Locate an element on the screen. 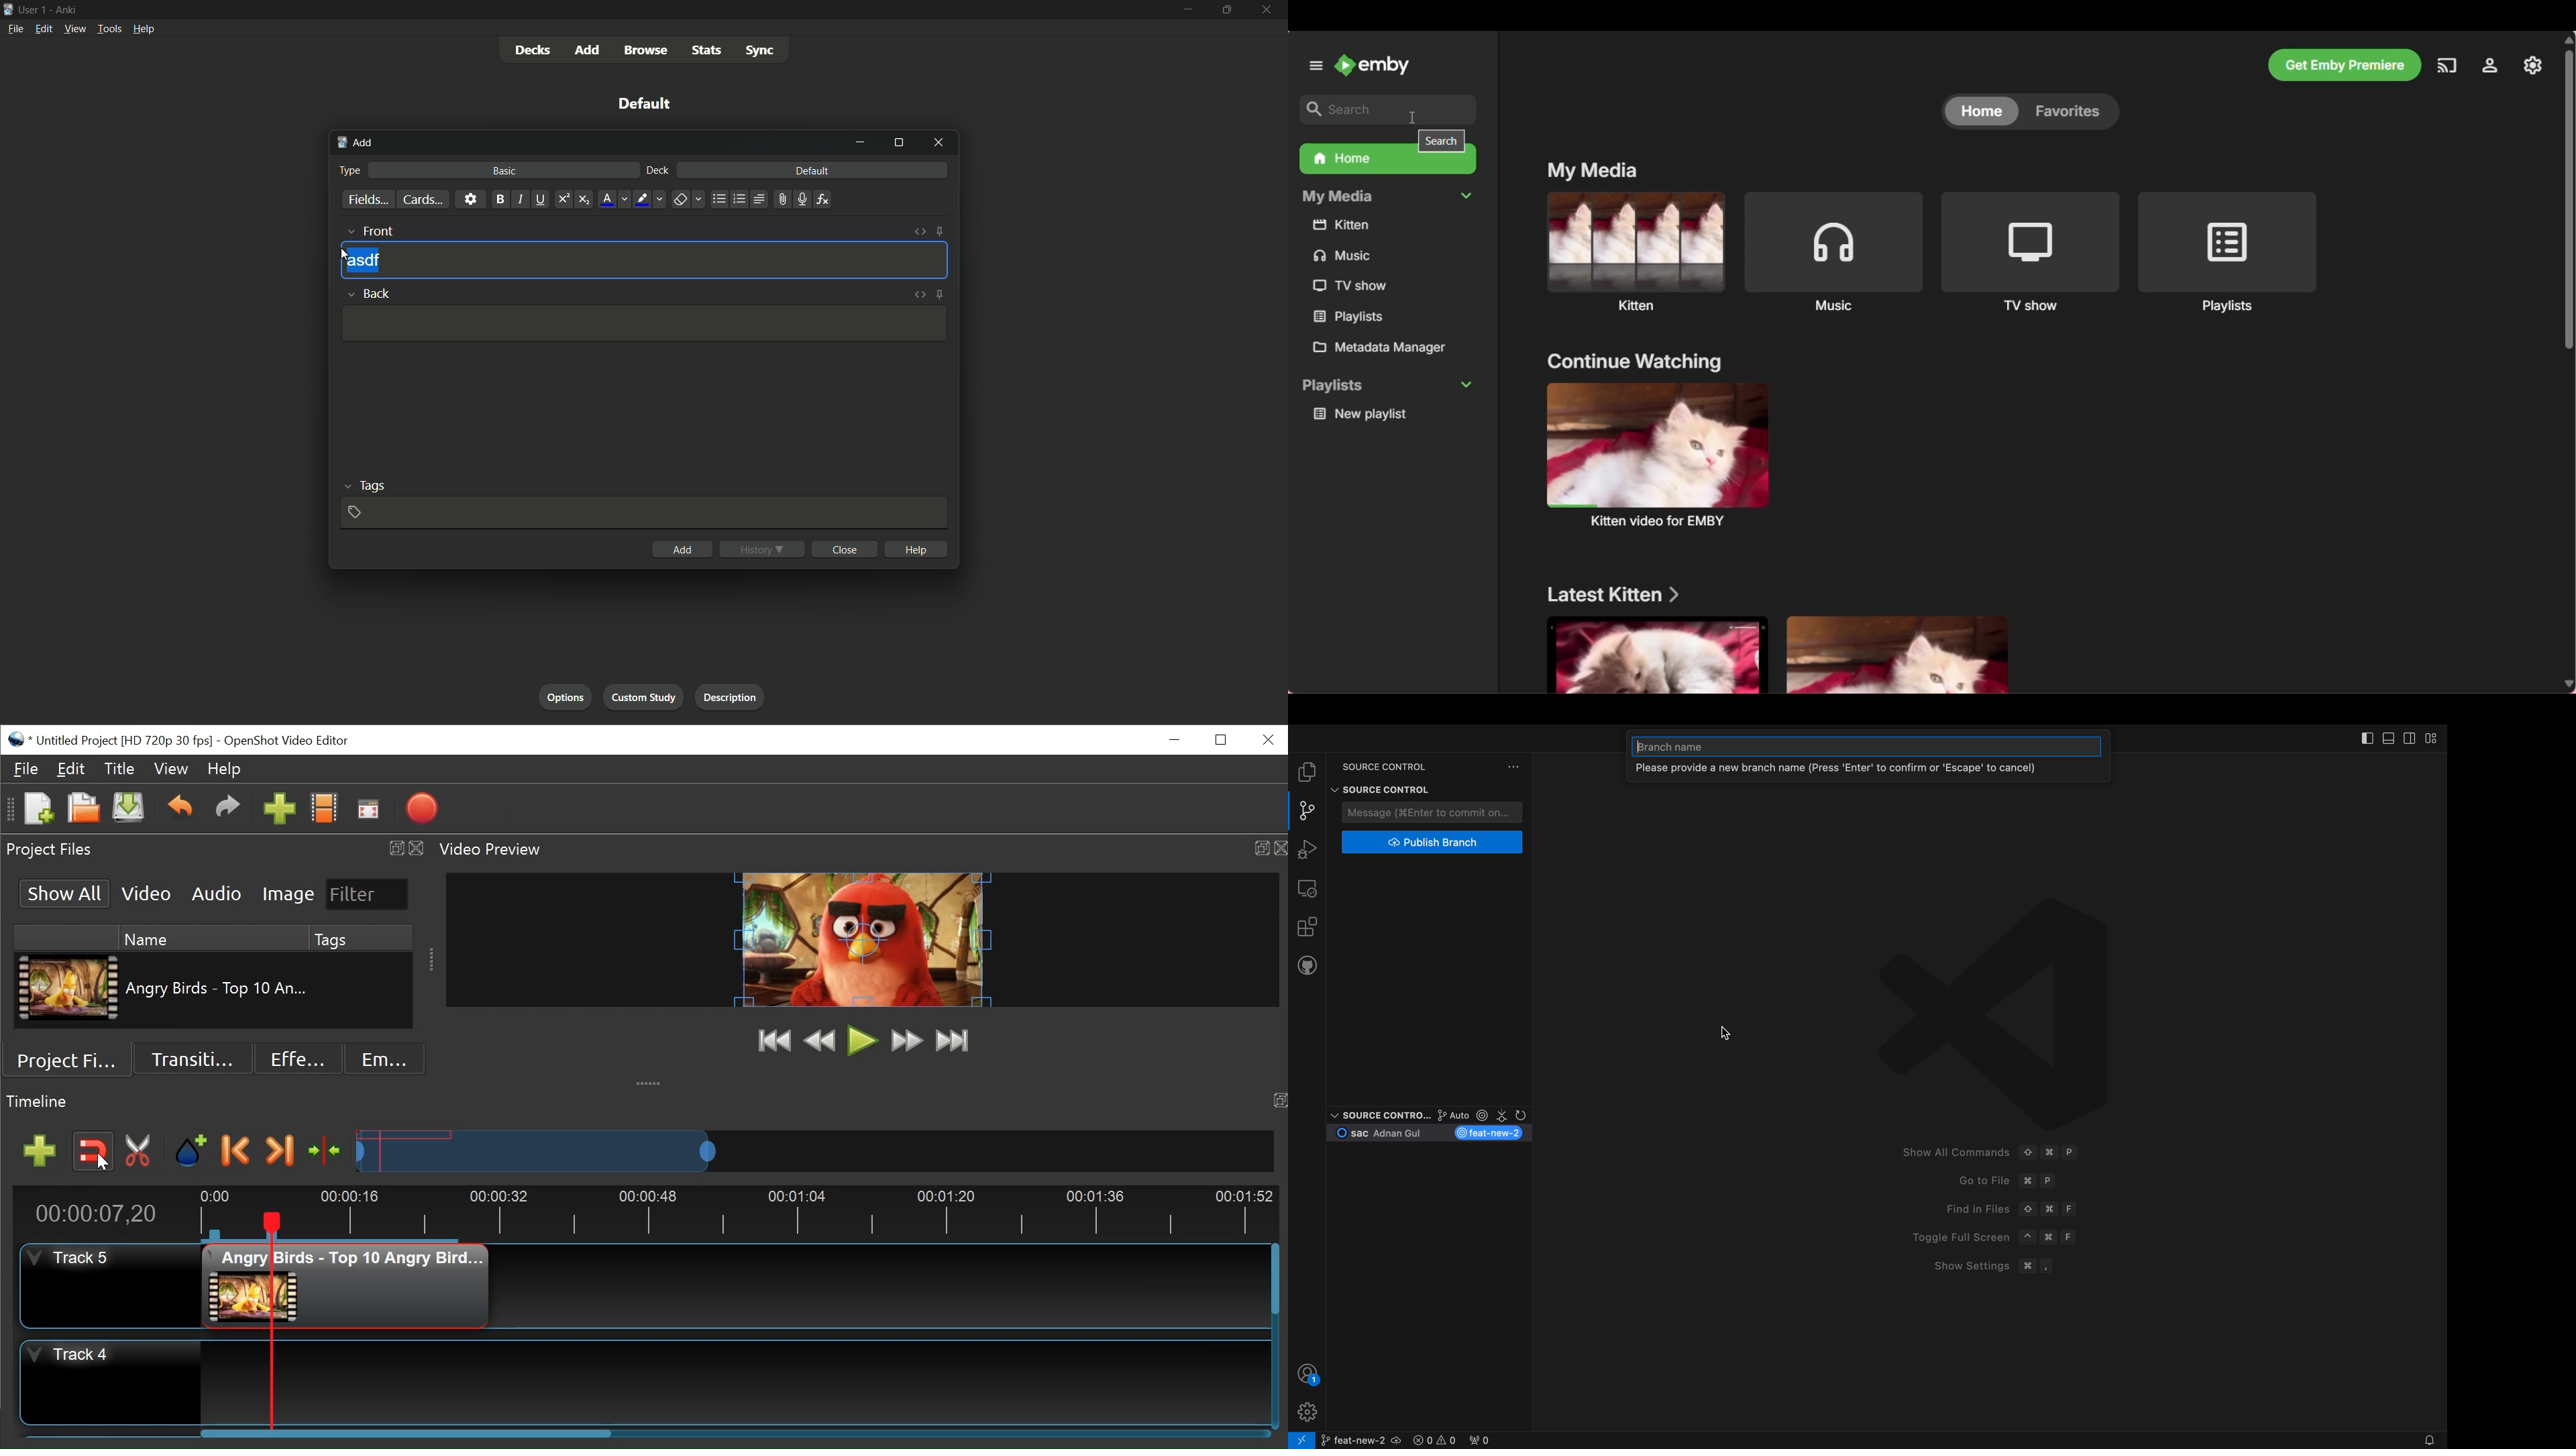 This screenshot has height=1456, width=2576. Source control is located at coordinates (1377, 780).